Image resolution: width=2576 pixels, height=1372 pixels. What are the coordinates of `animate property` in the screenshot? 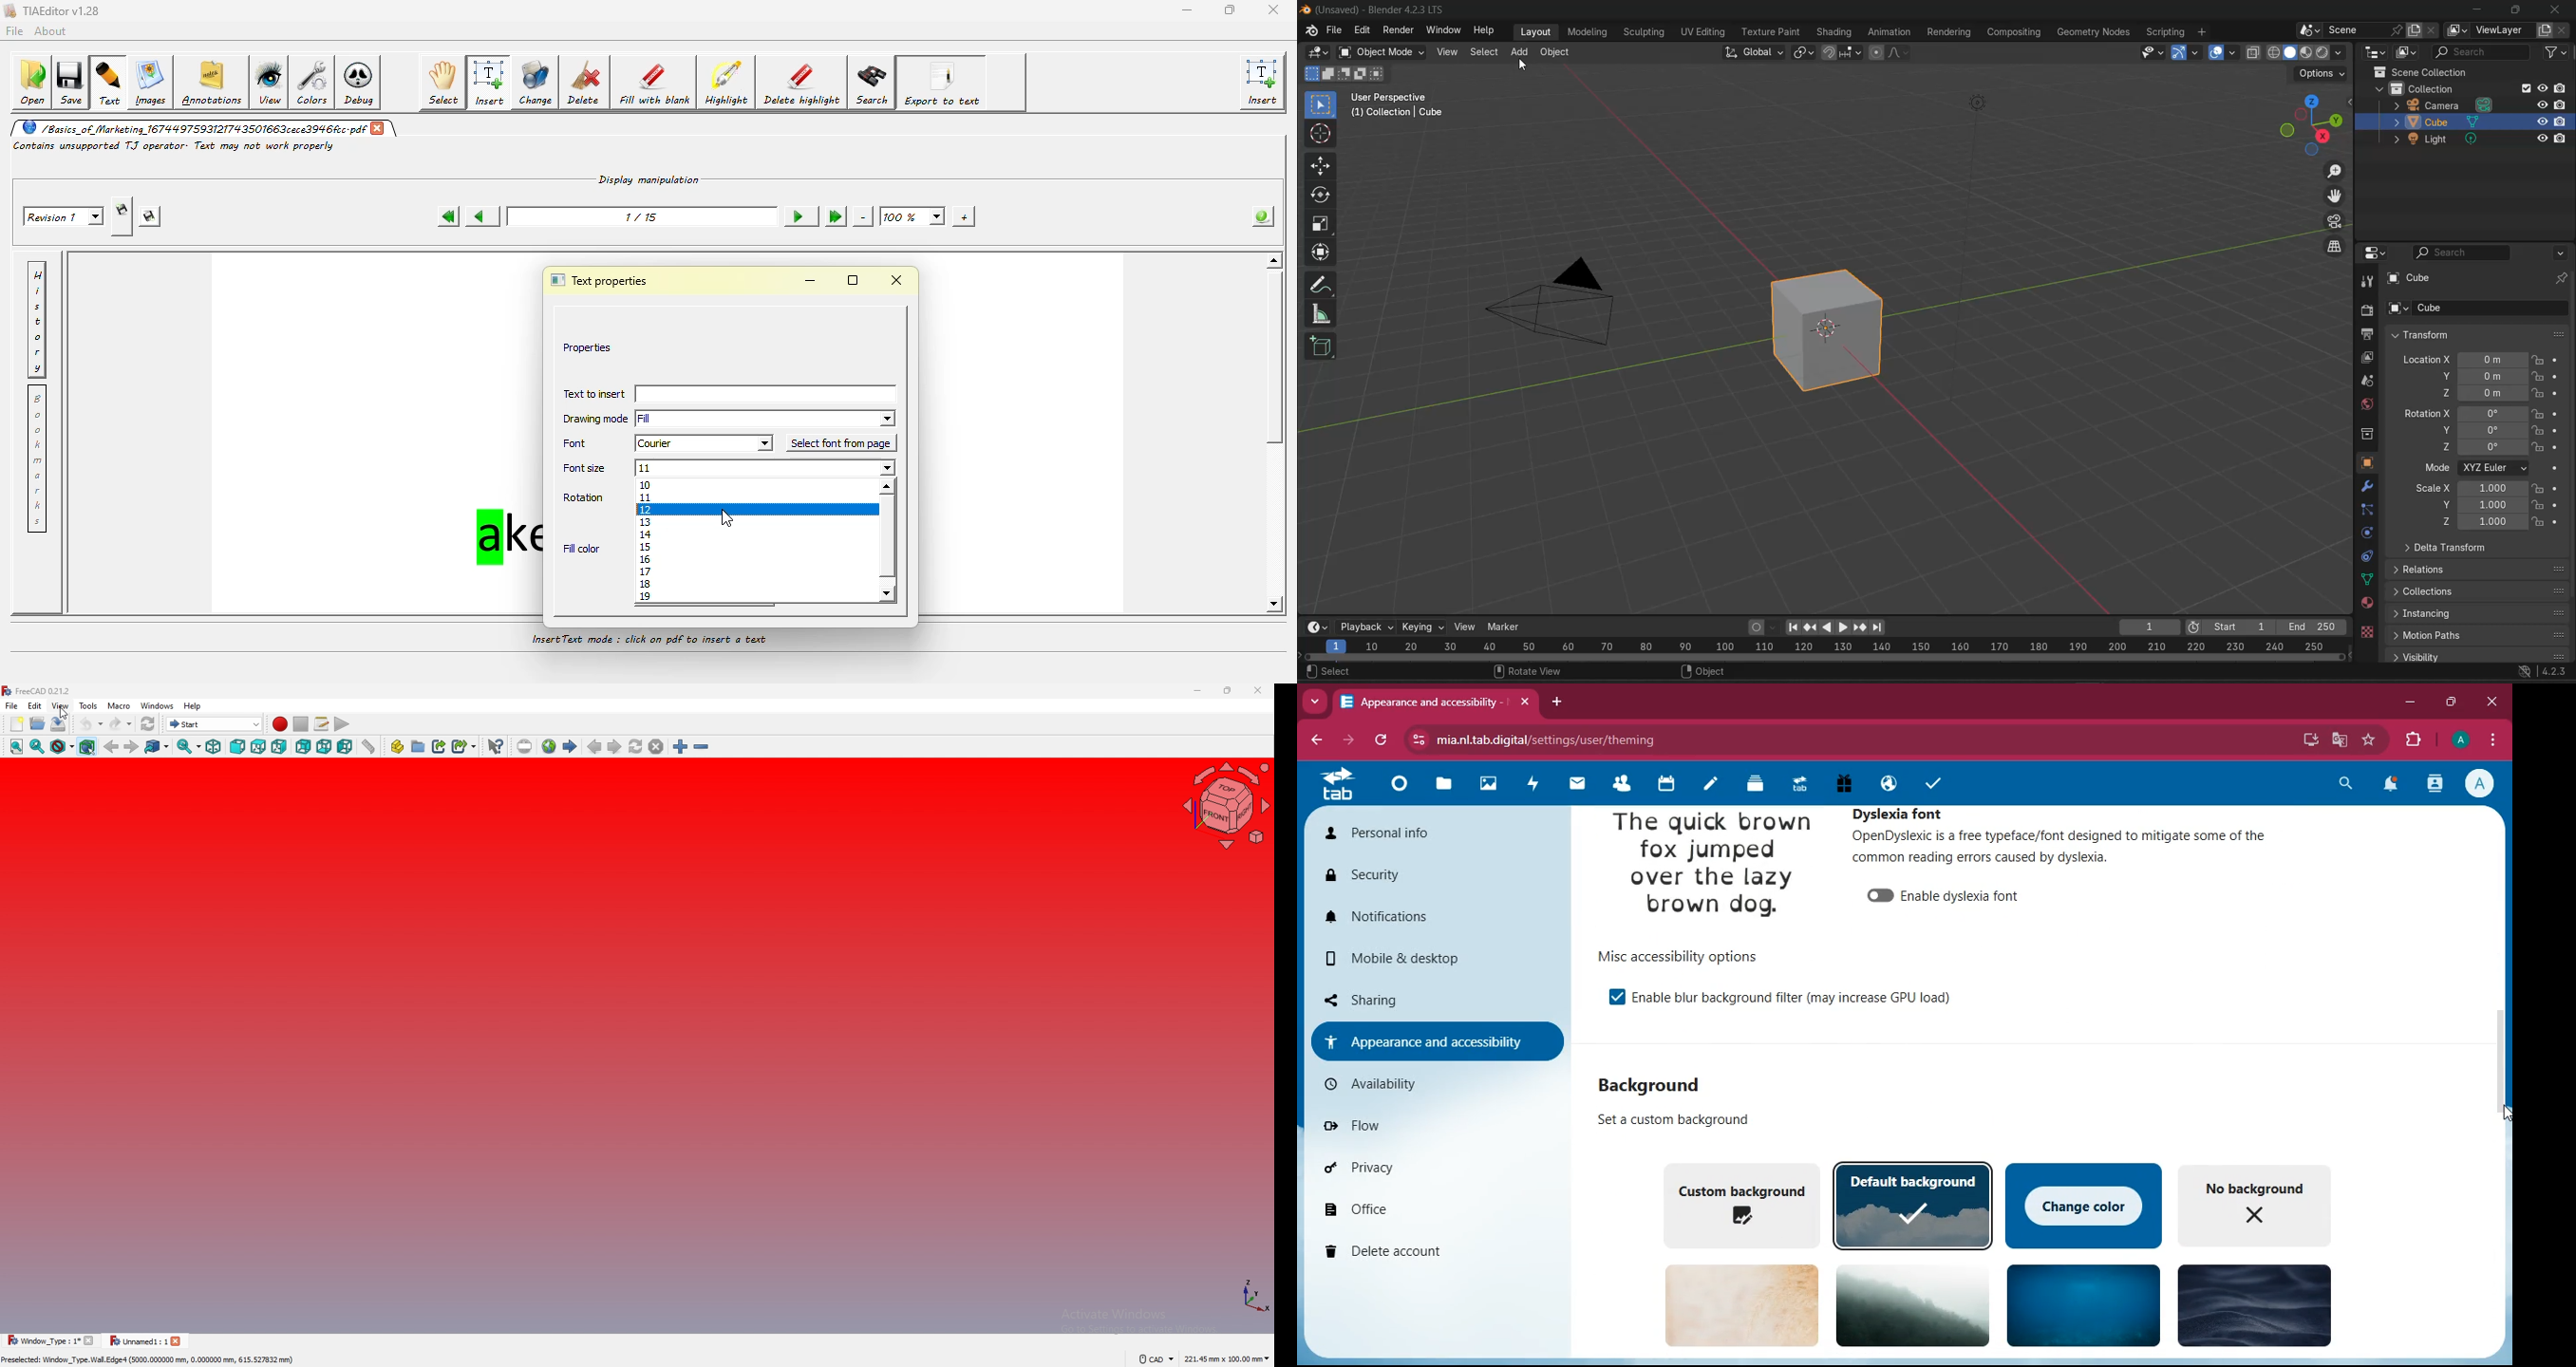 It's located at (2559, 414).